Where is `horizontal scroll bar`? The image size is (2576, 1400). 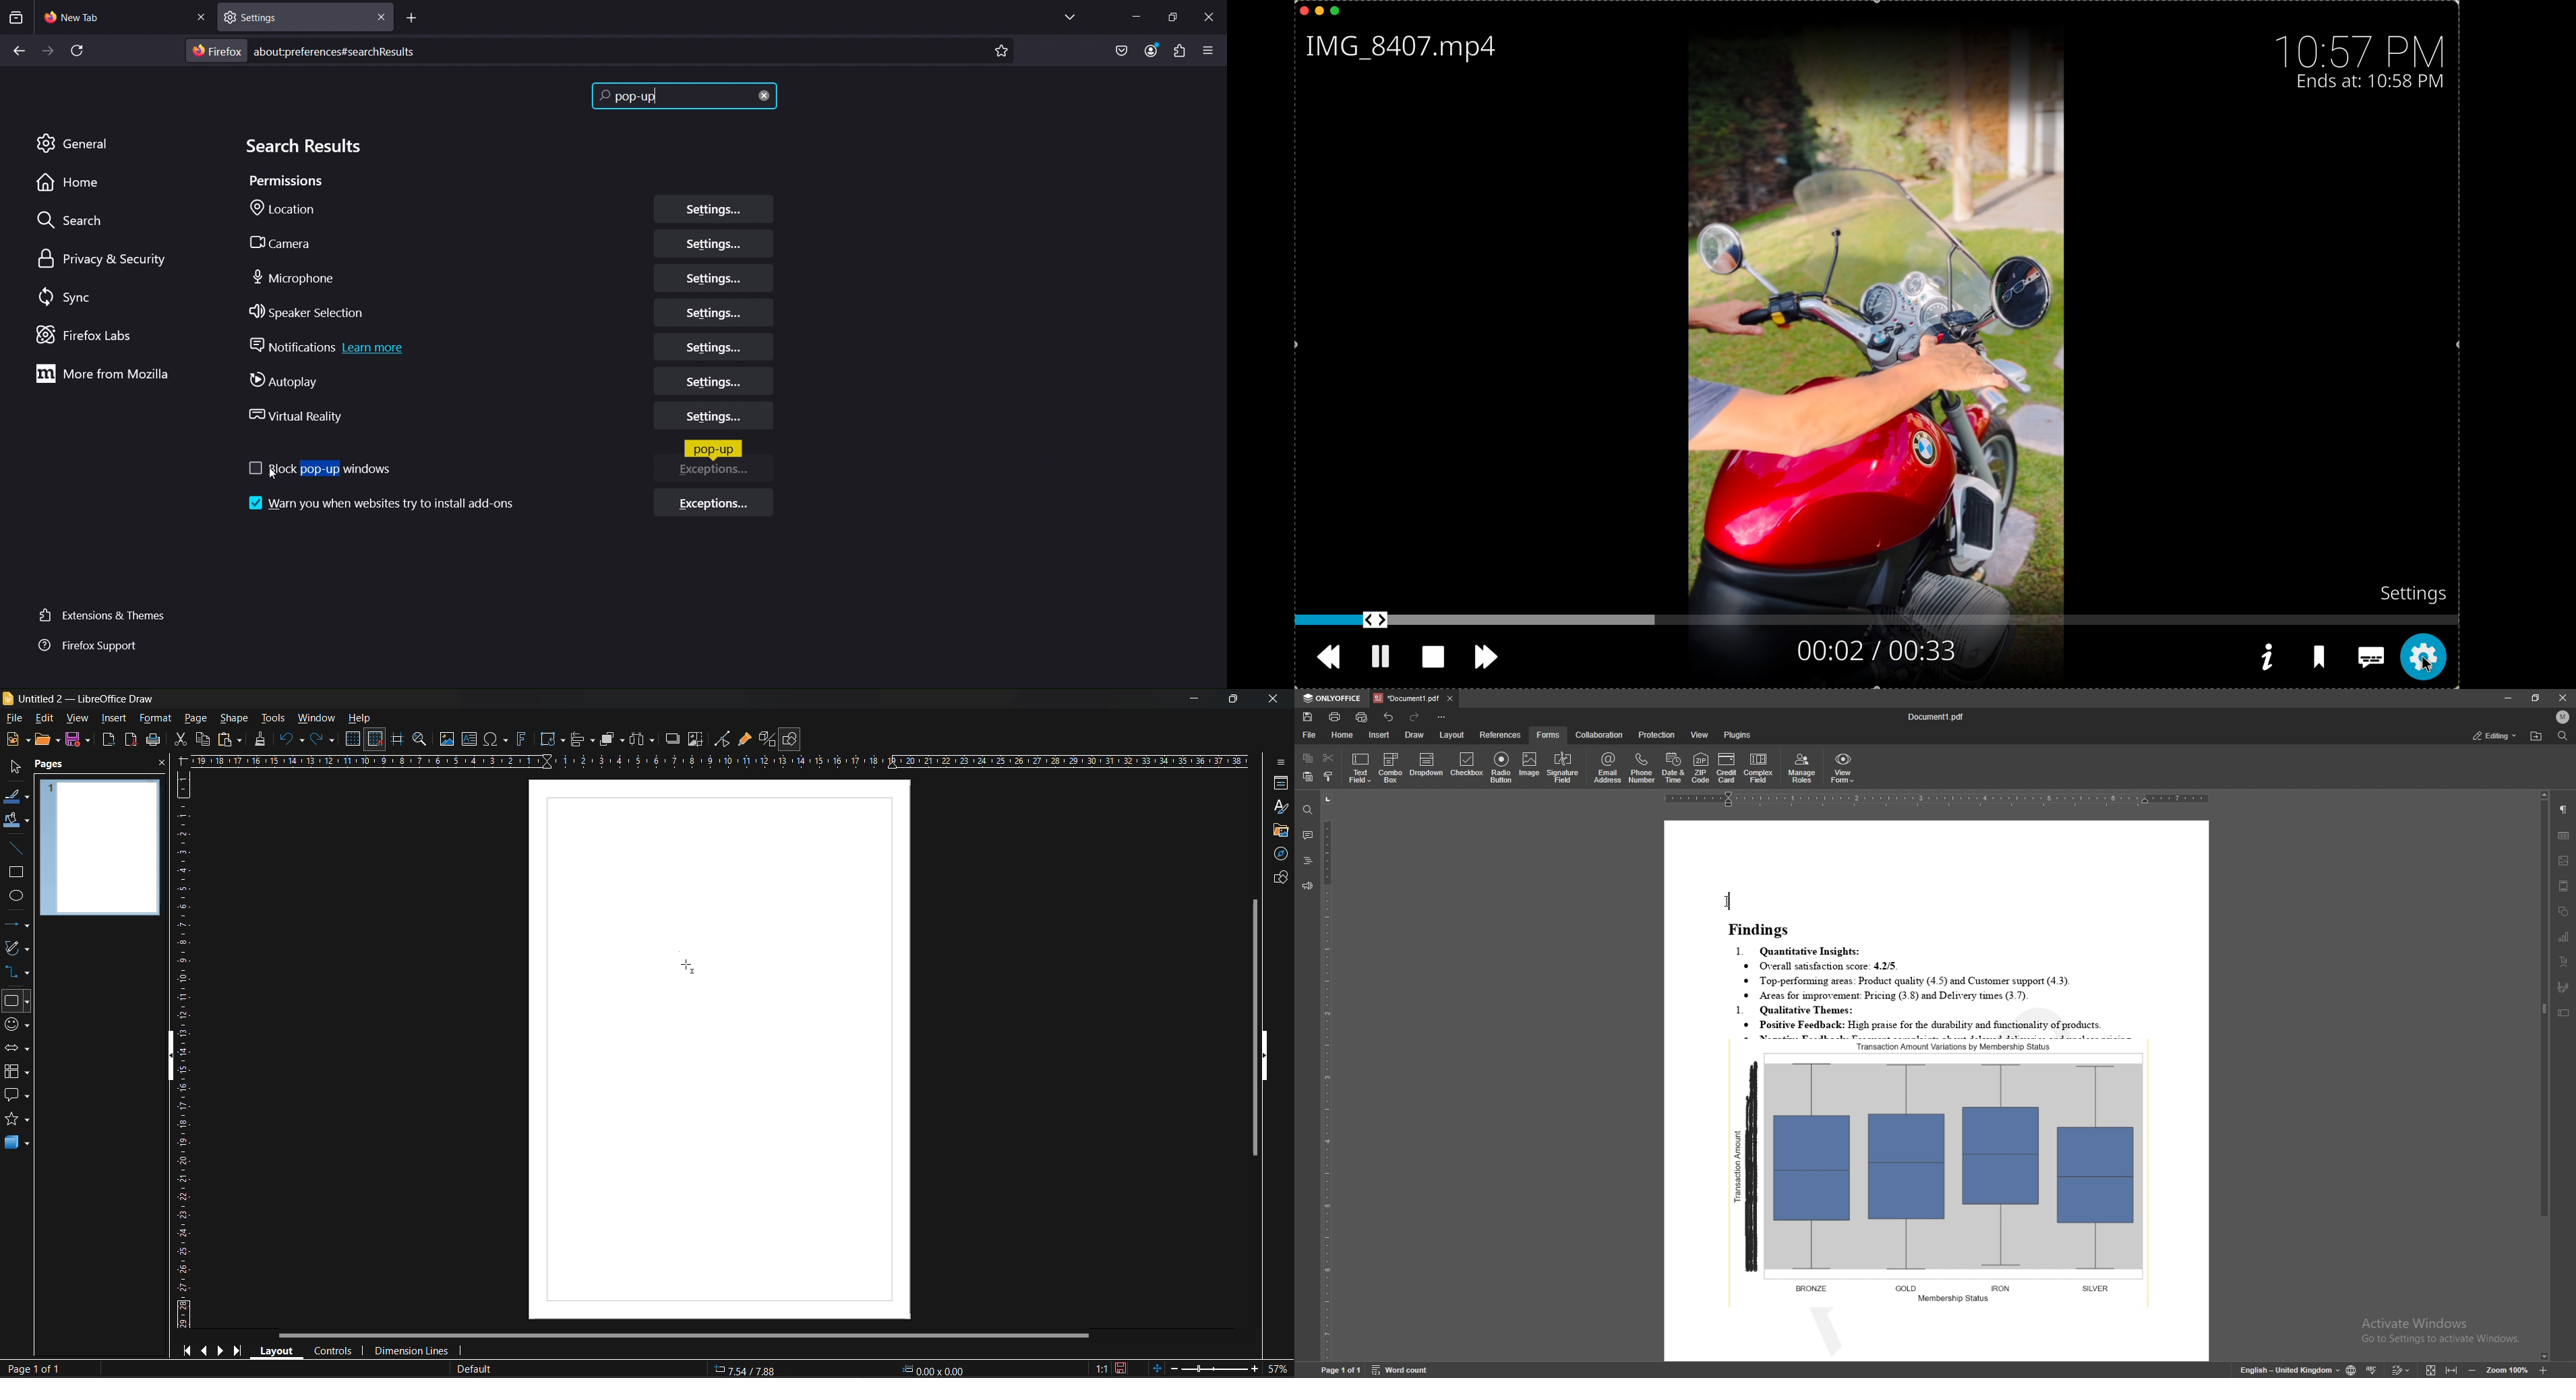 horizontal scroll bar is located at coordinates (682, 1337).